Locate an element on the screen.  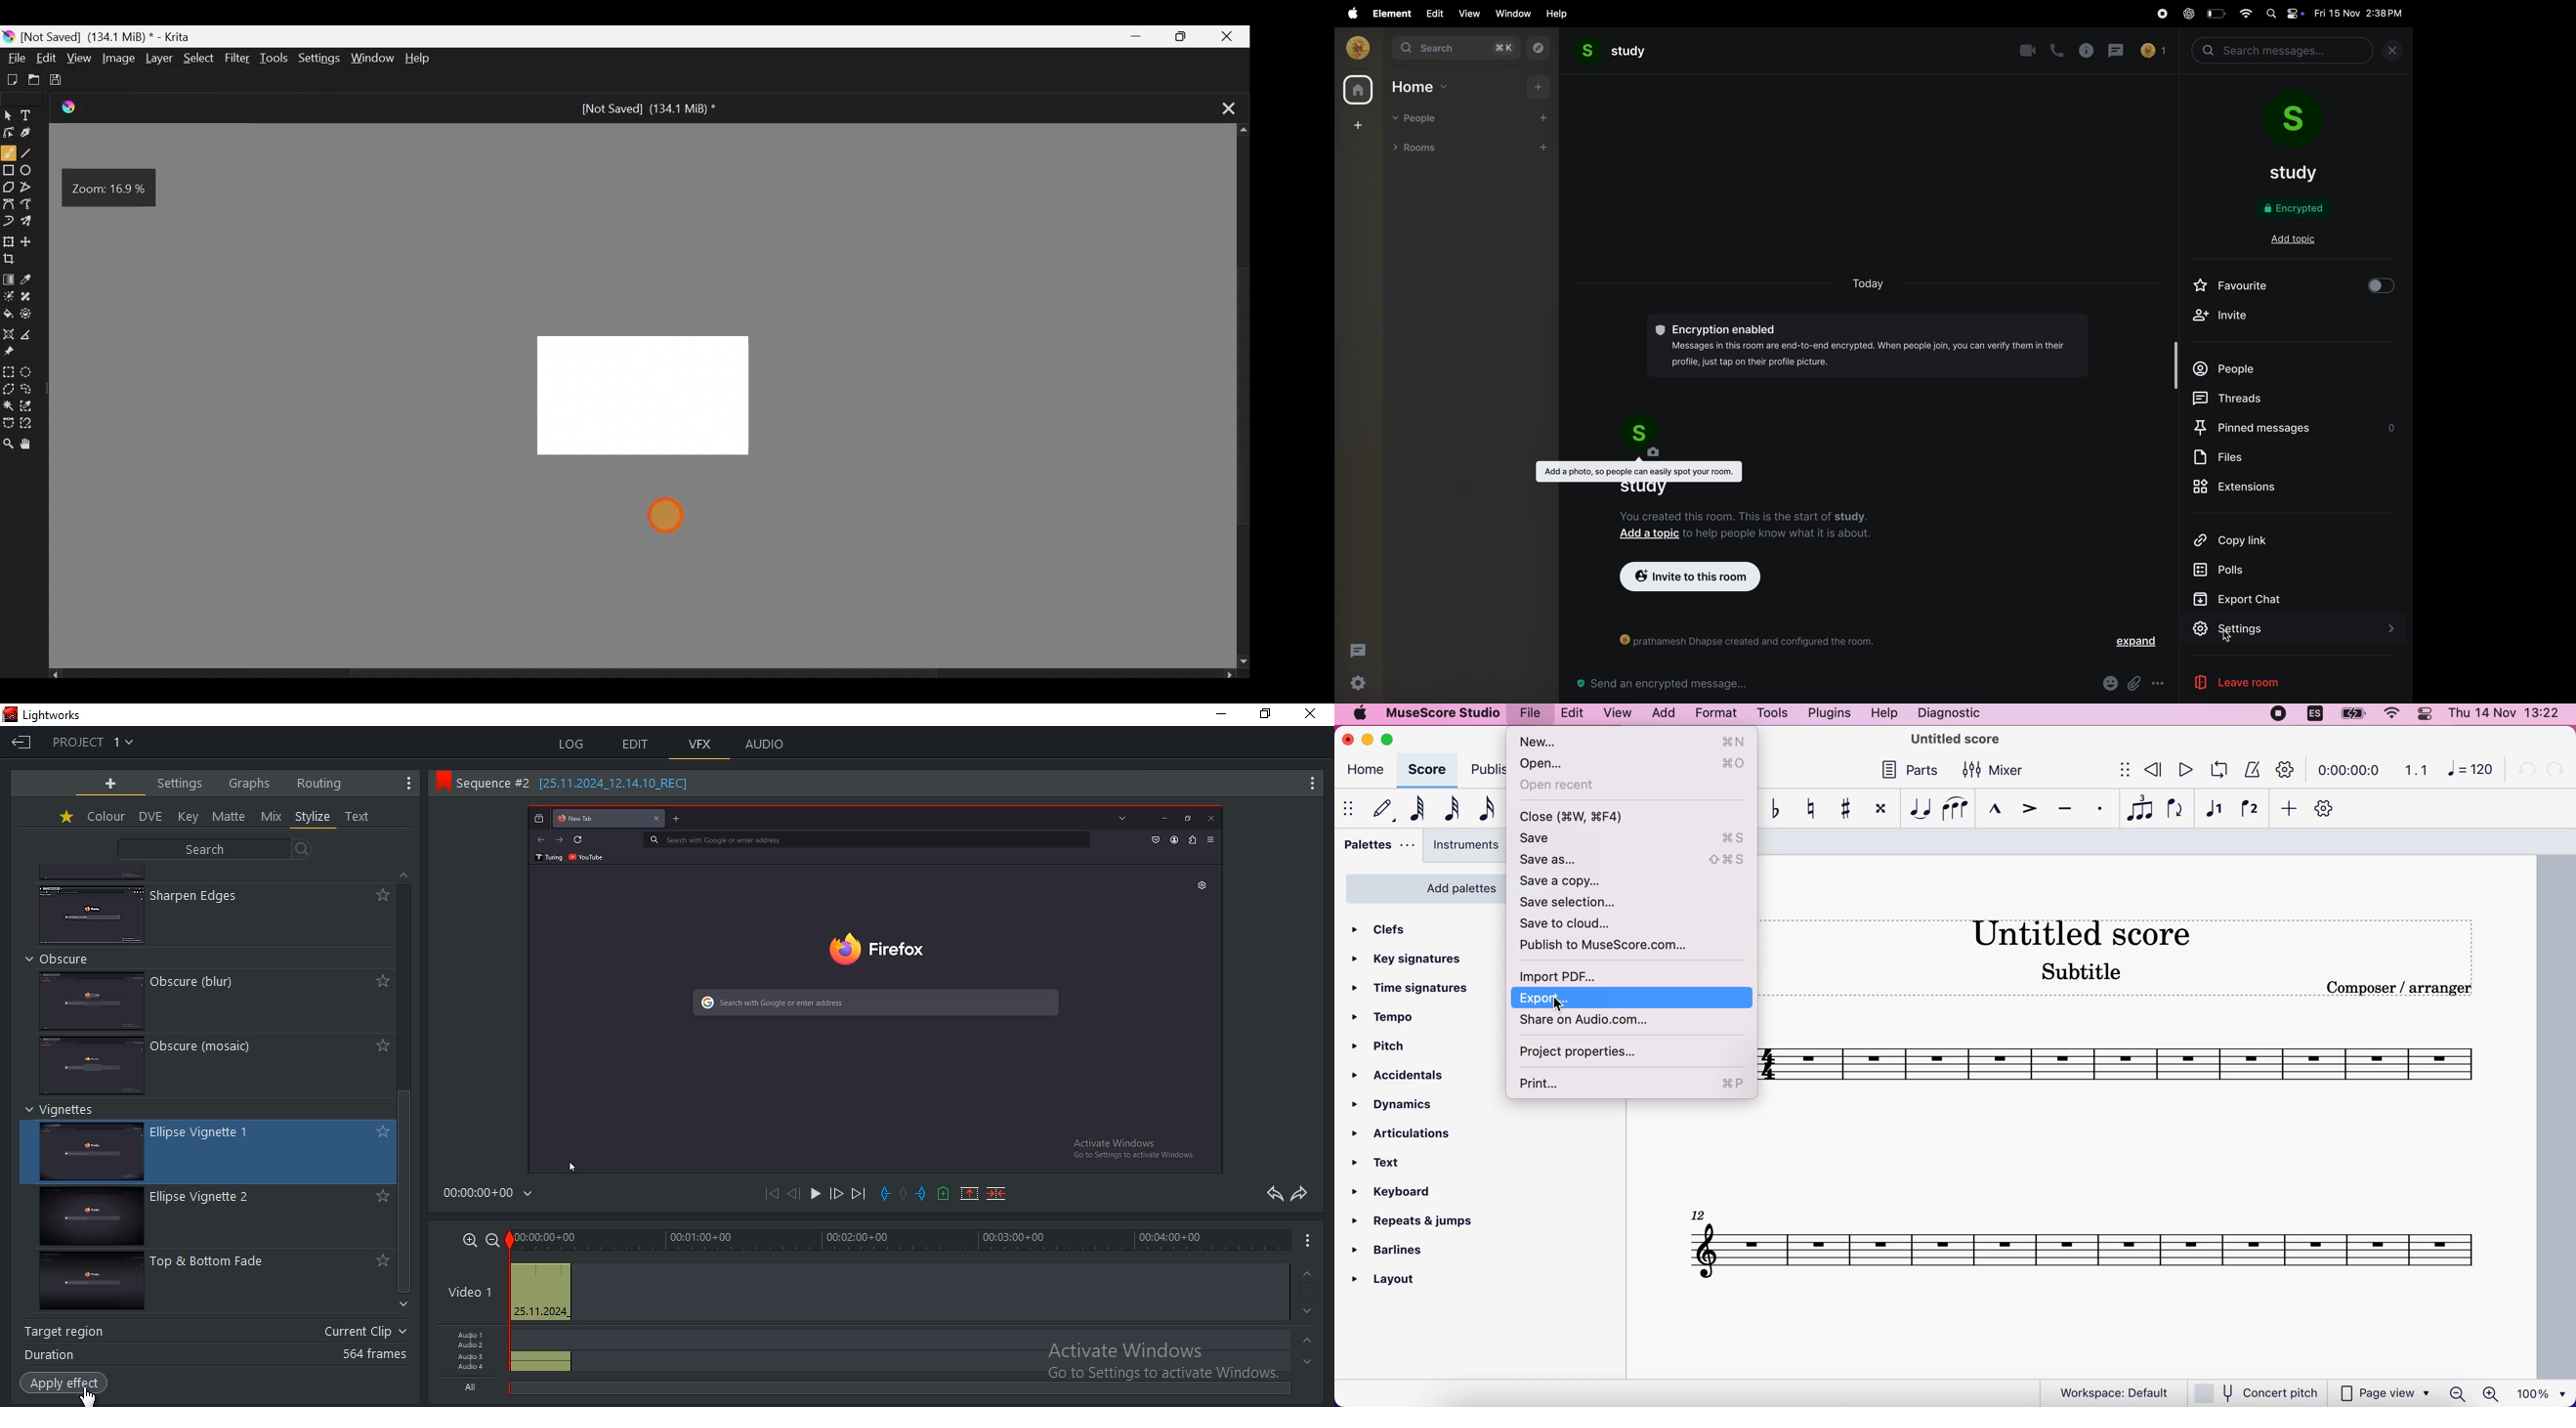
workspace default is located at coordinates (2108, 1392).